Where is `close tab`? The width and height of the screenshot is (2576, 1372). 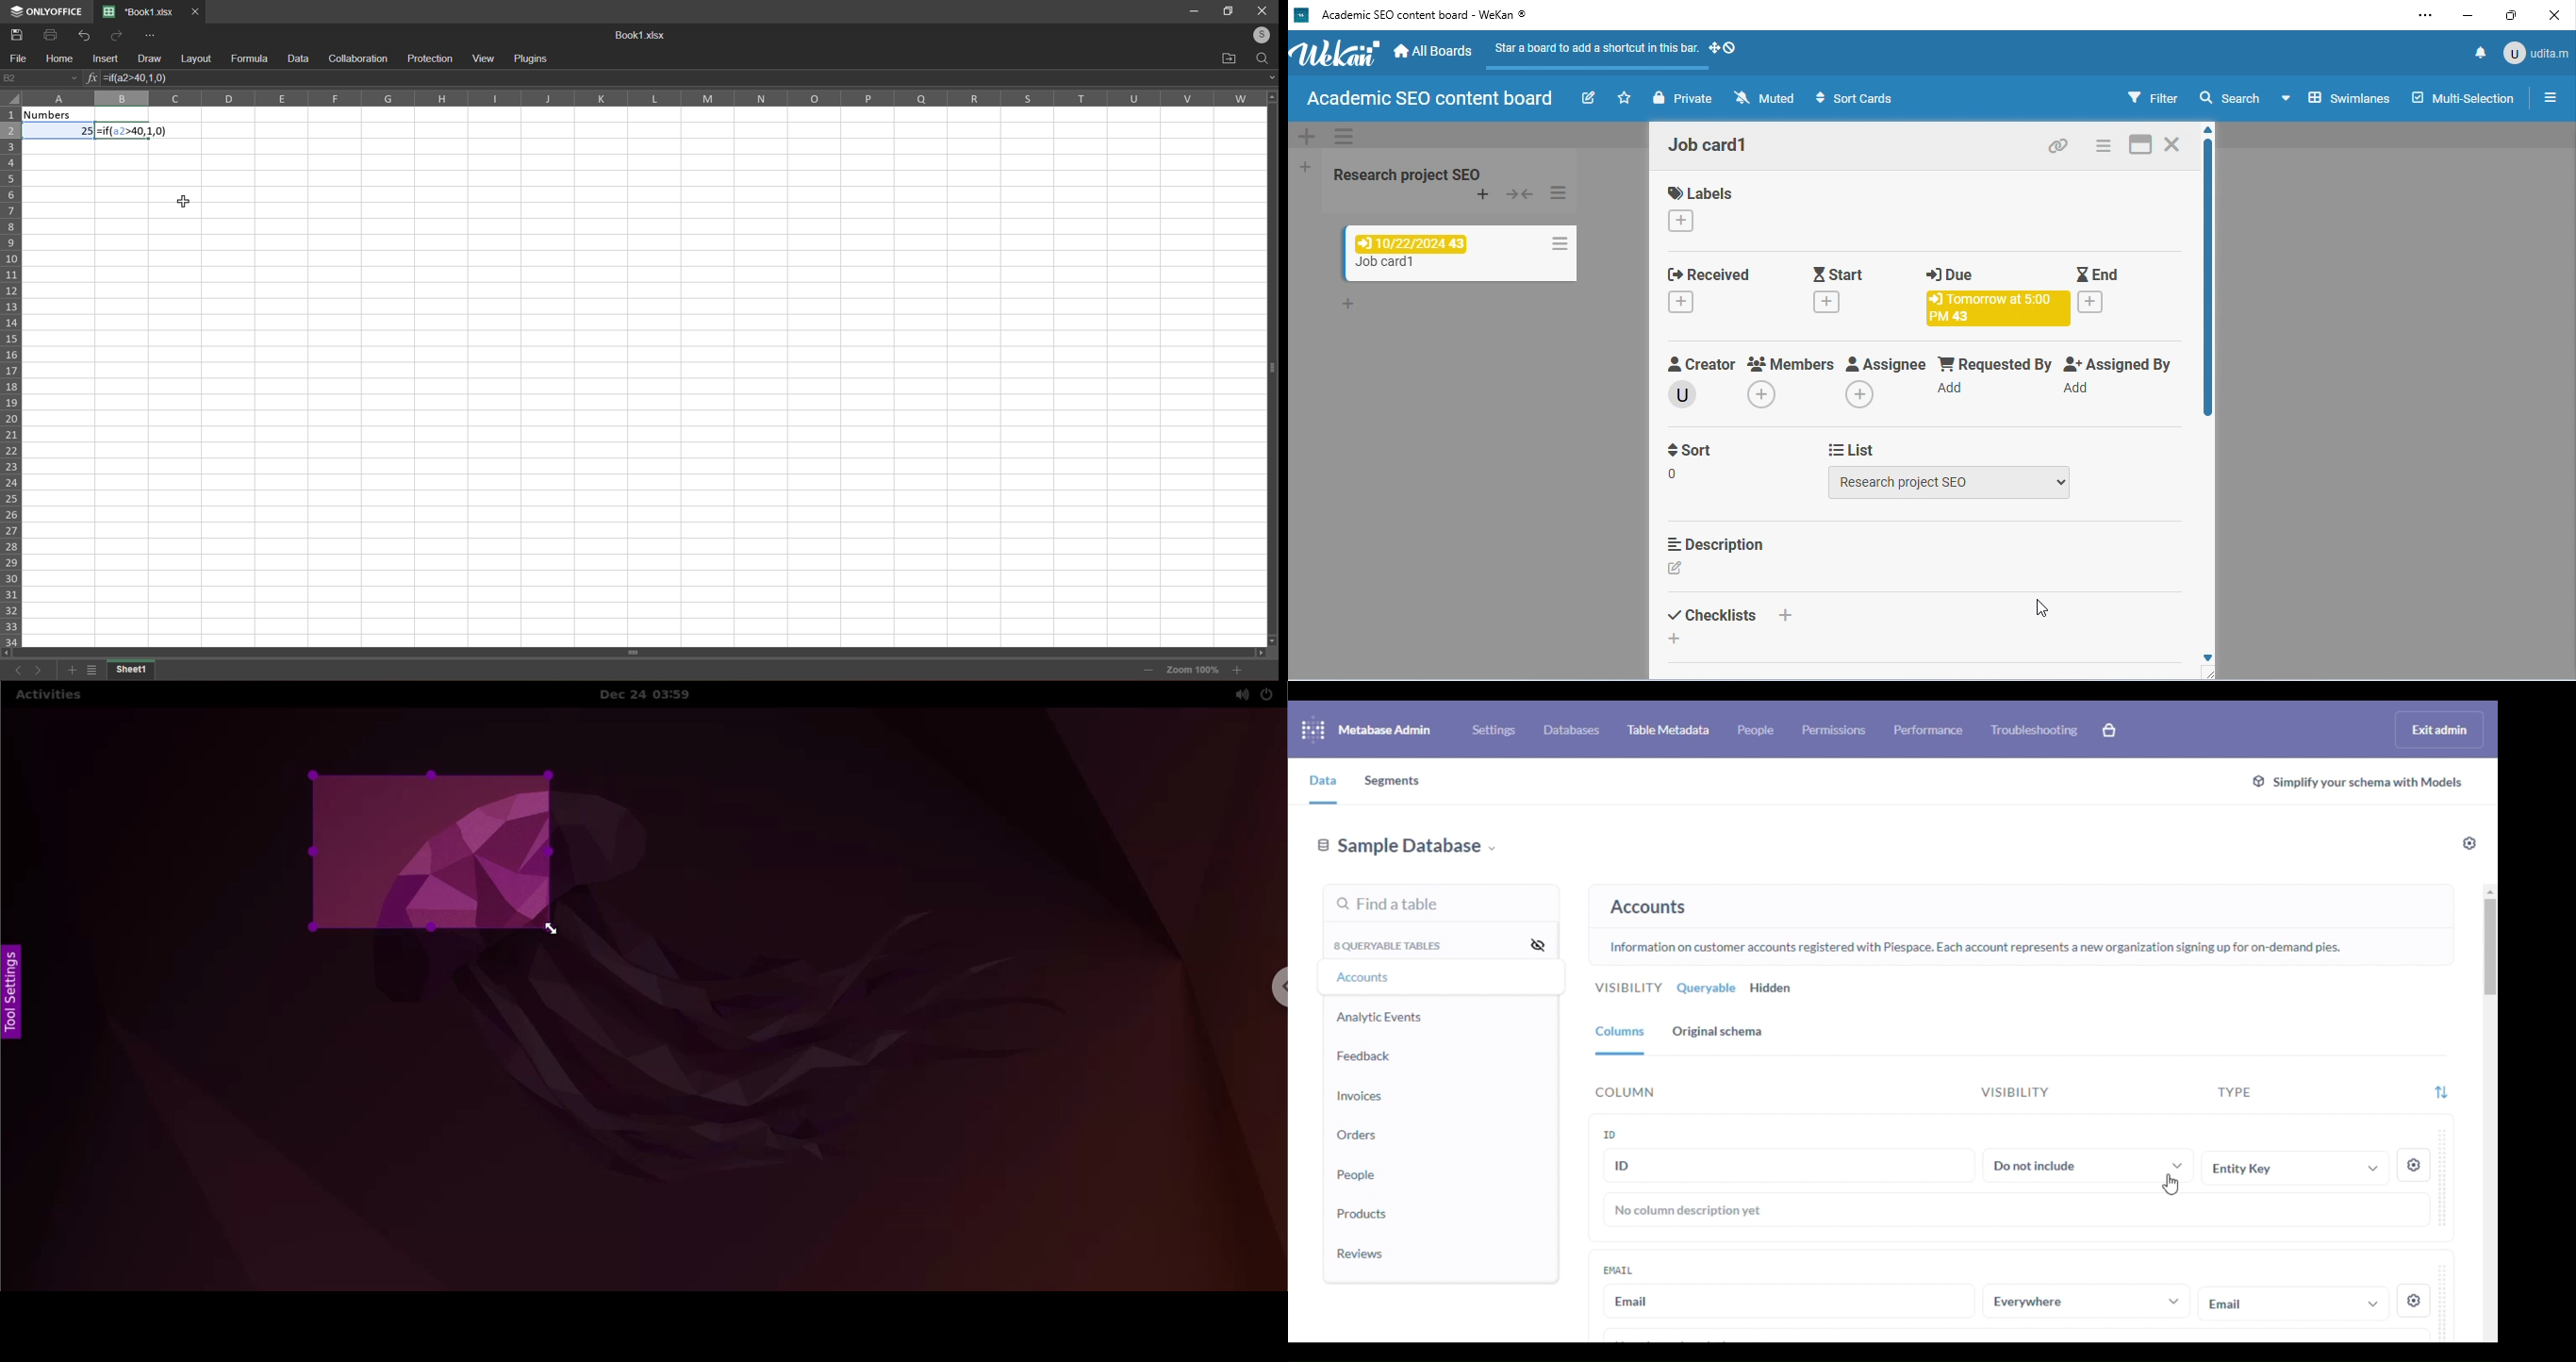 close tab is located at coordinates (195, 11).